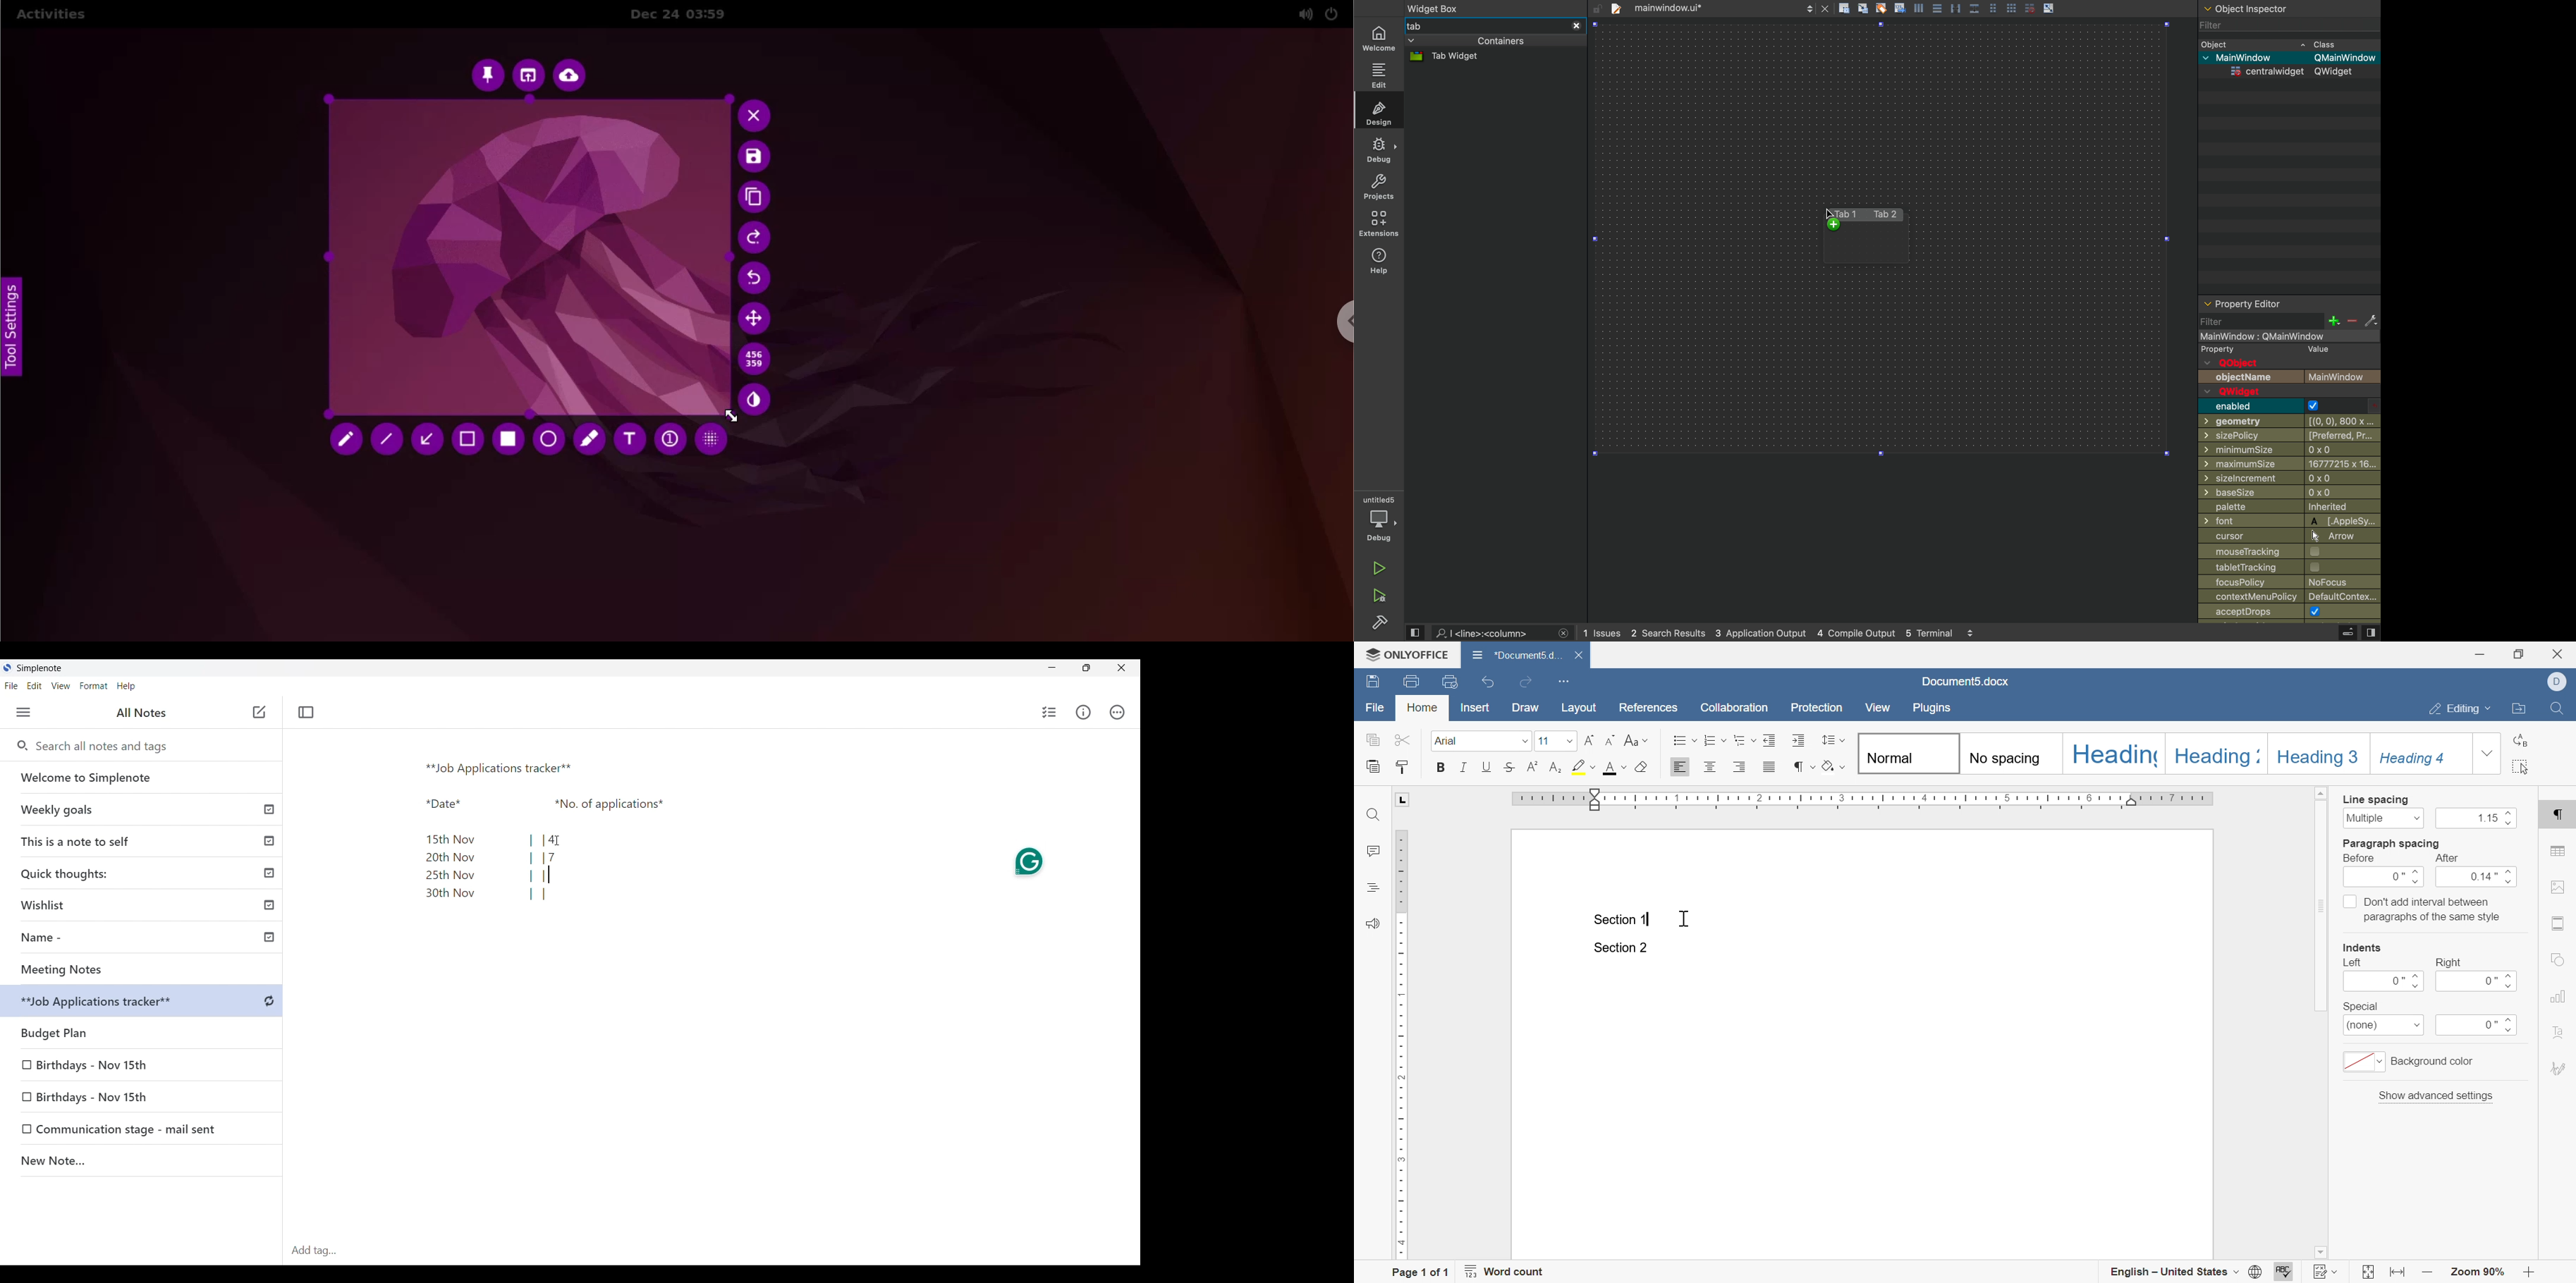 This screenshot has width=2576, height=1288. What do you see at coordinates (1525, 741) in the screenshot?
I see `drop down` at bounding box center [1525, 741].